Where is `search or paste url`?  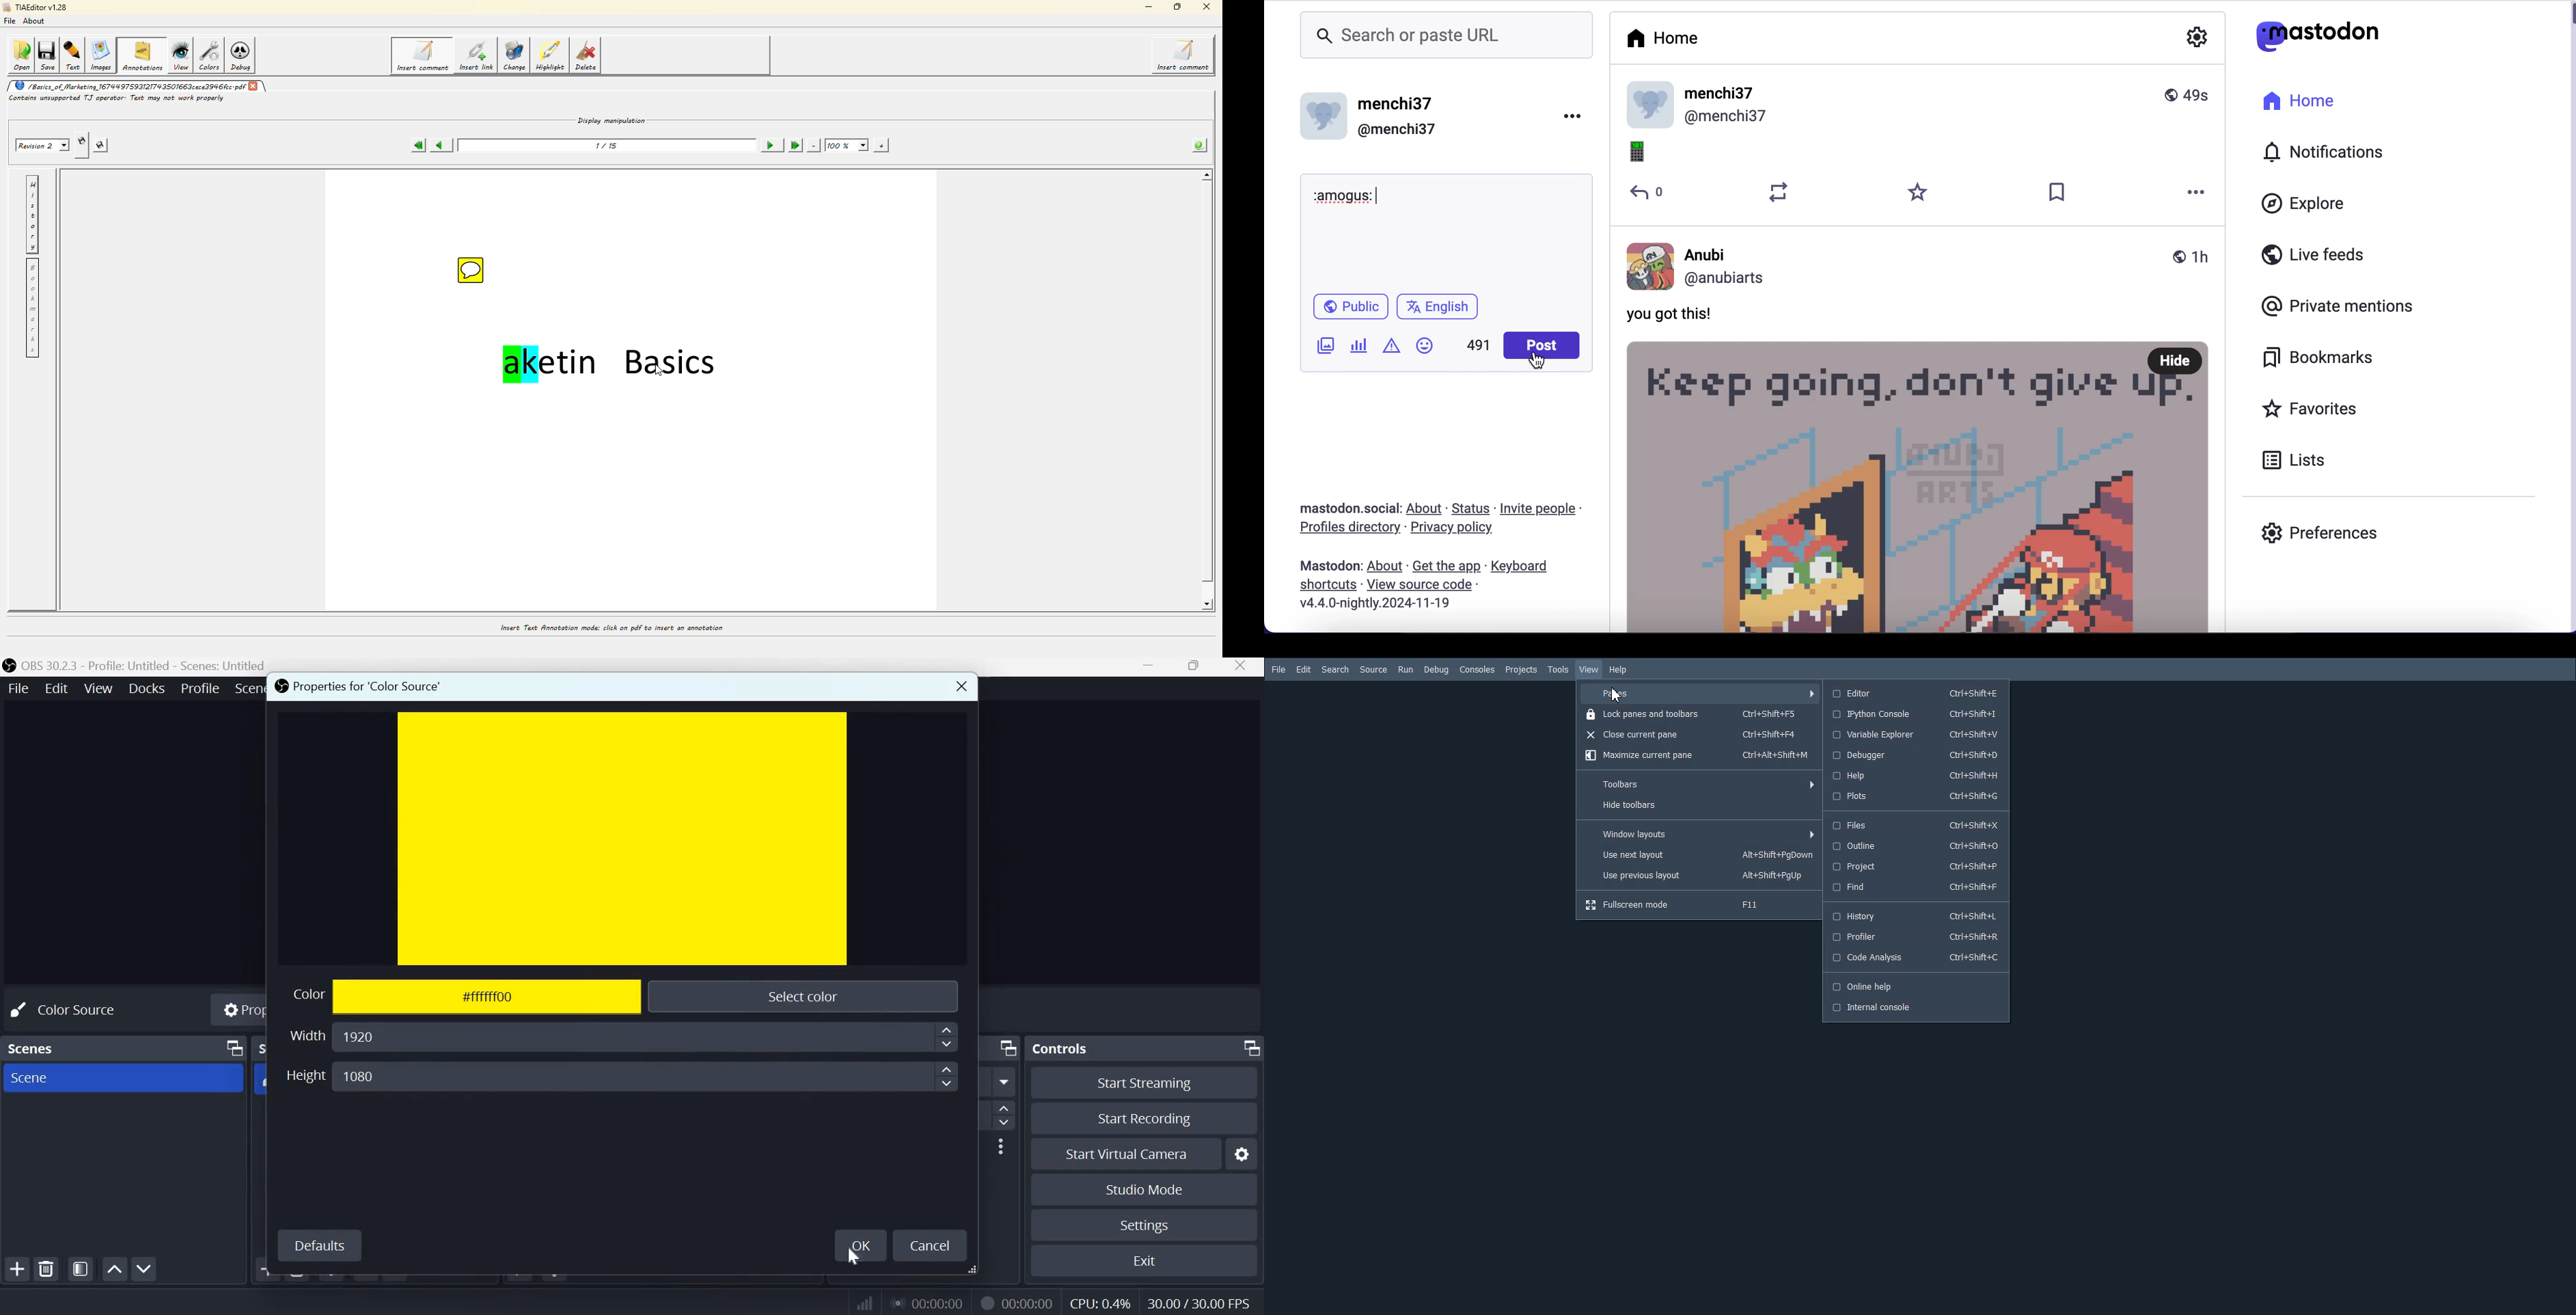 search or paste url is located at coordinates (1446, 37).